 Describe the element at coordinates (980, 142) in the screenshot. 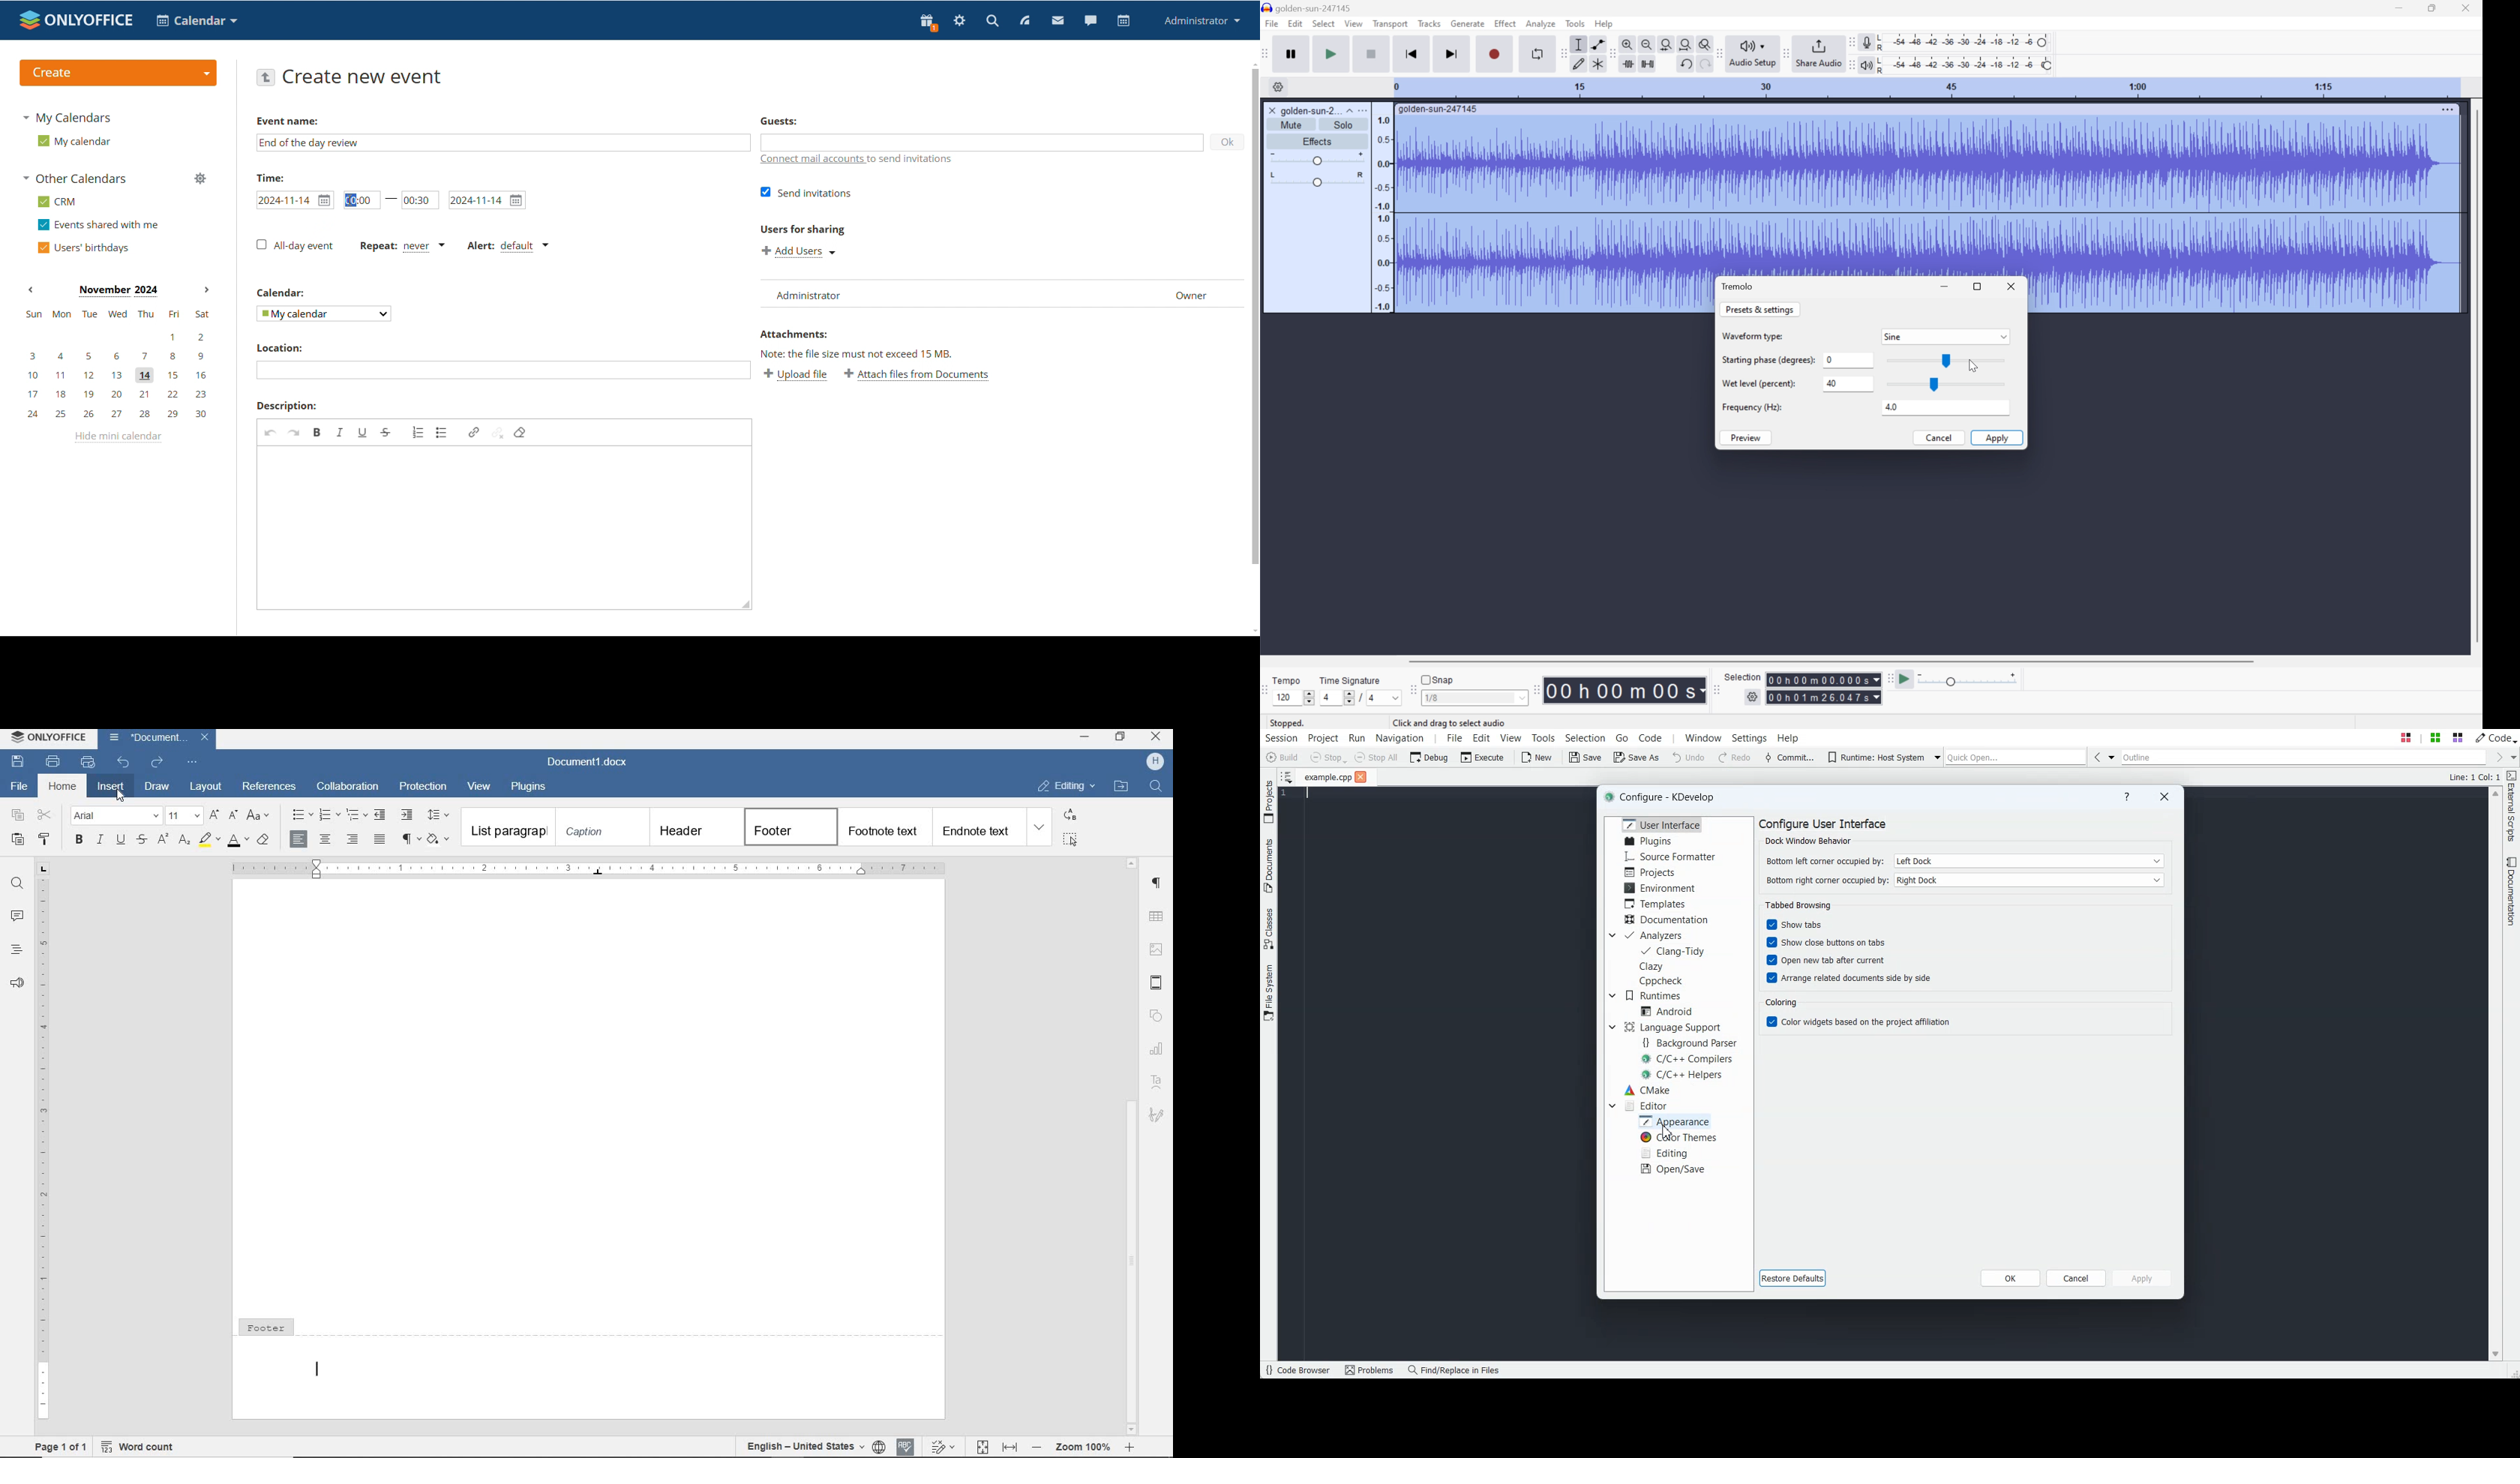

I see `add guests` at that location.